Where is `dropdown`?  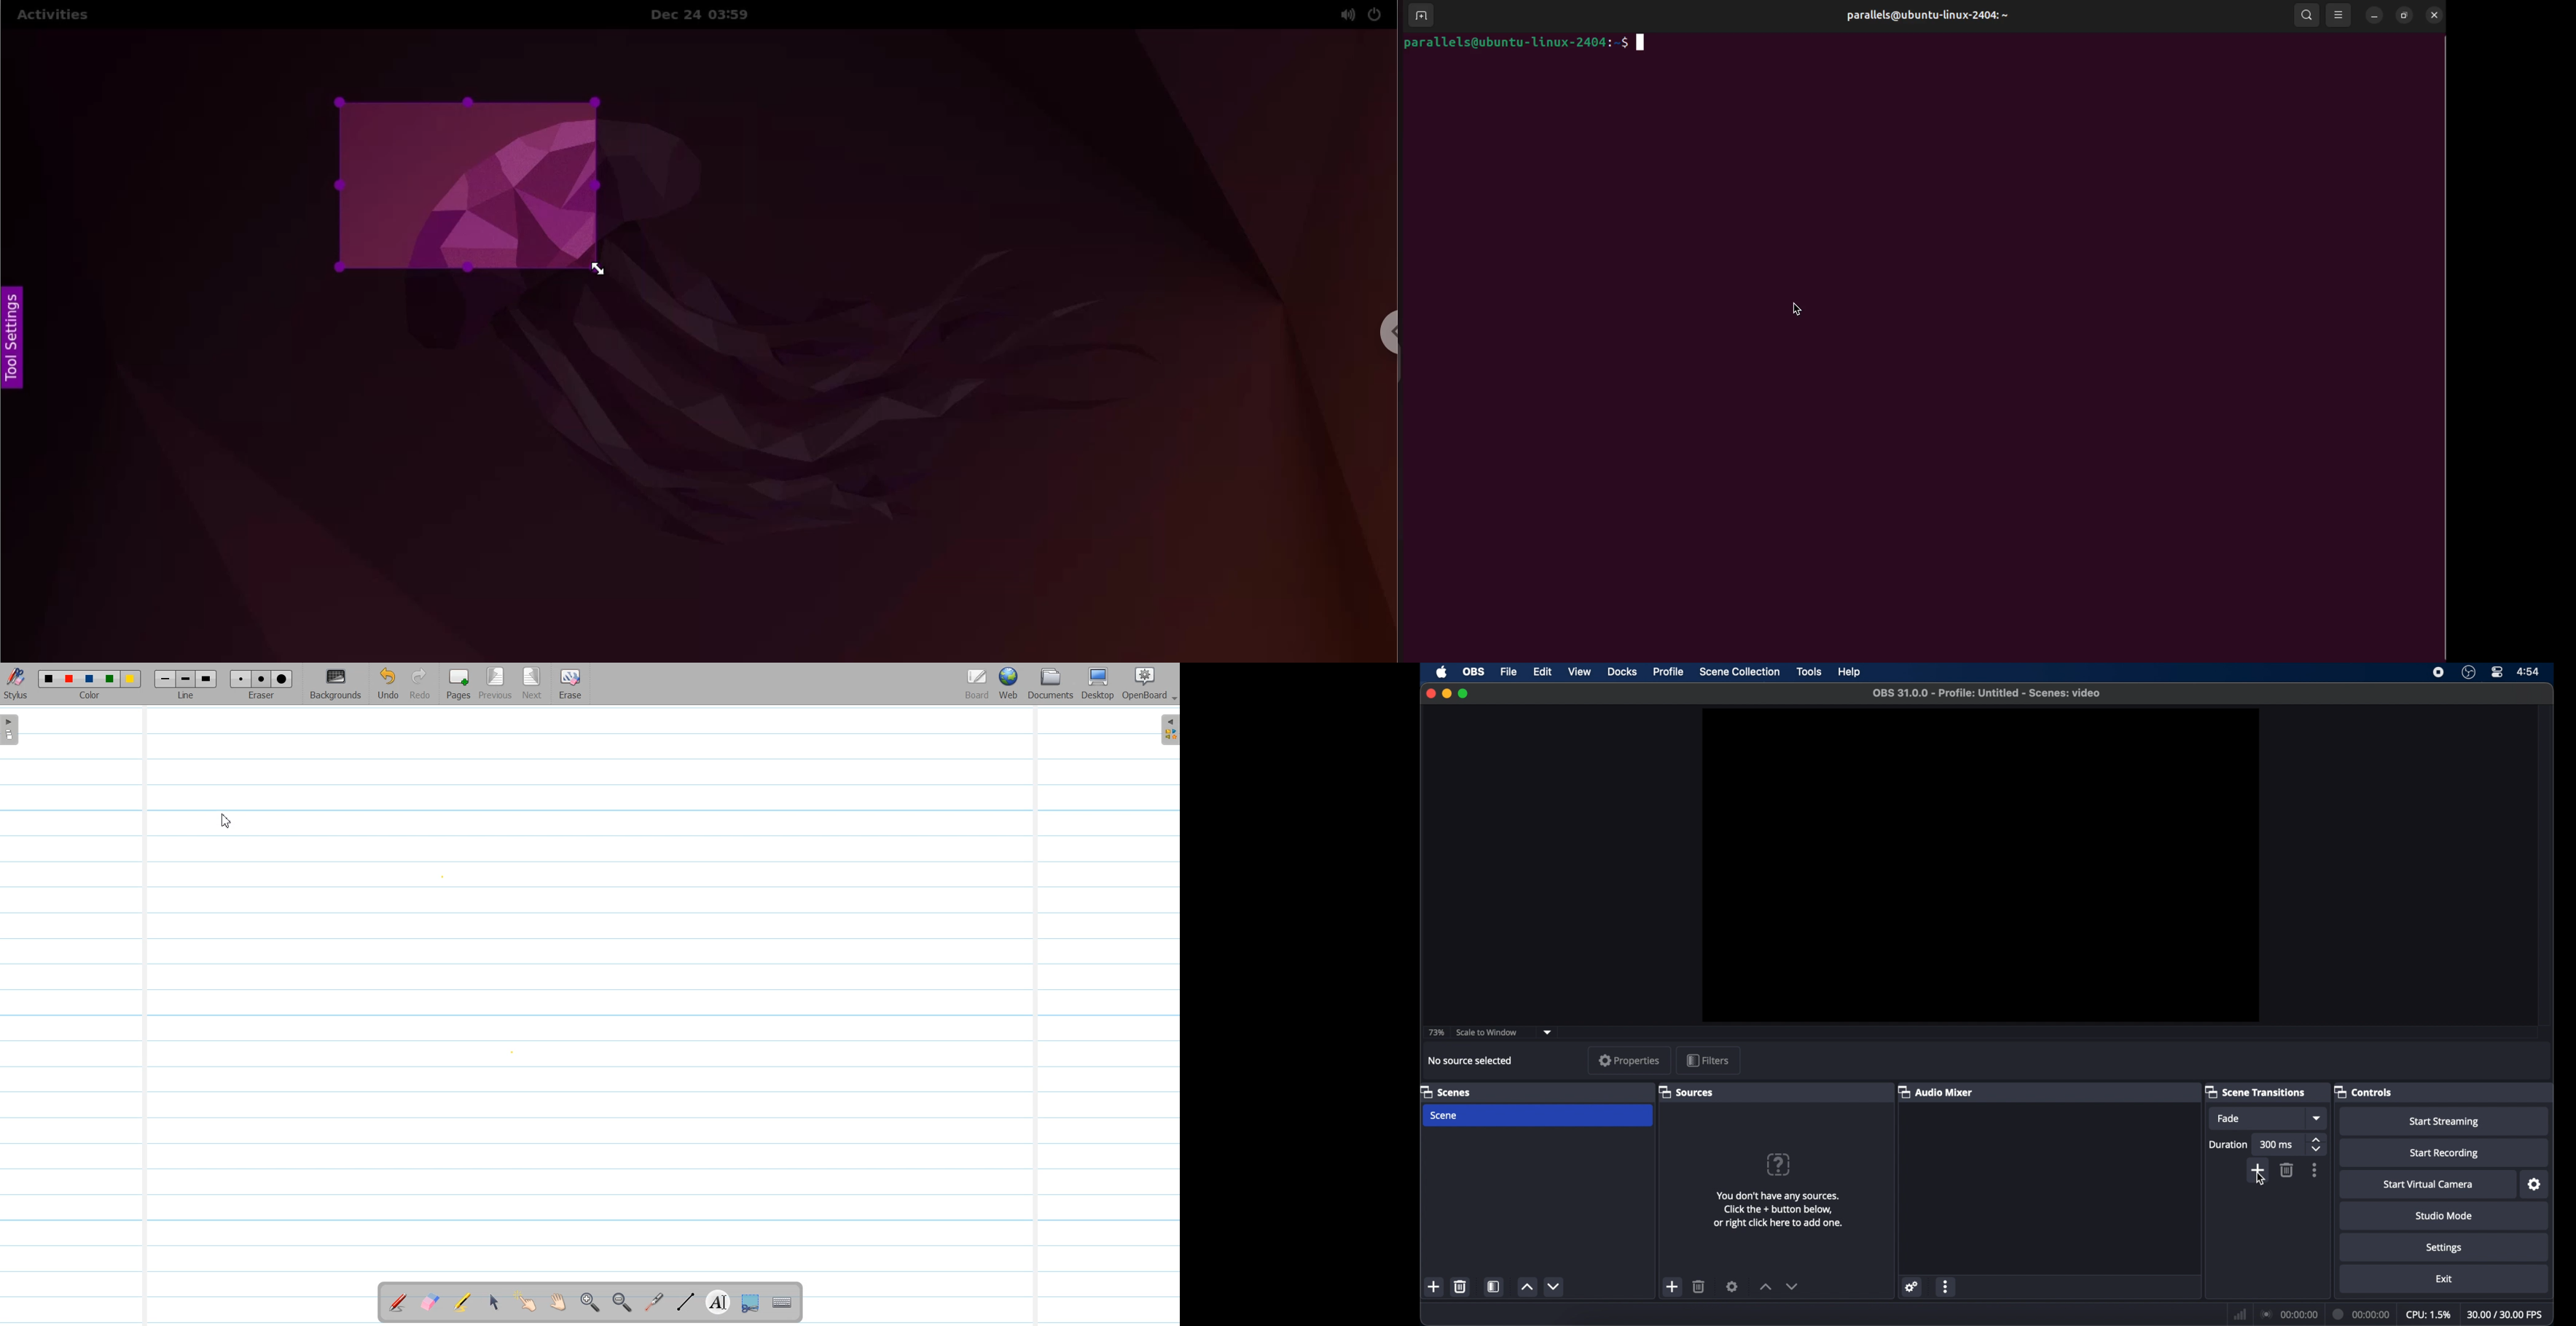 dropdown is located at coordinates (2318, 1118).